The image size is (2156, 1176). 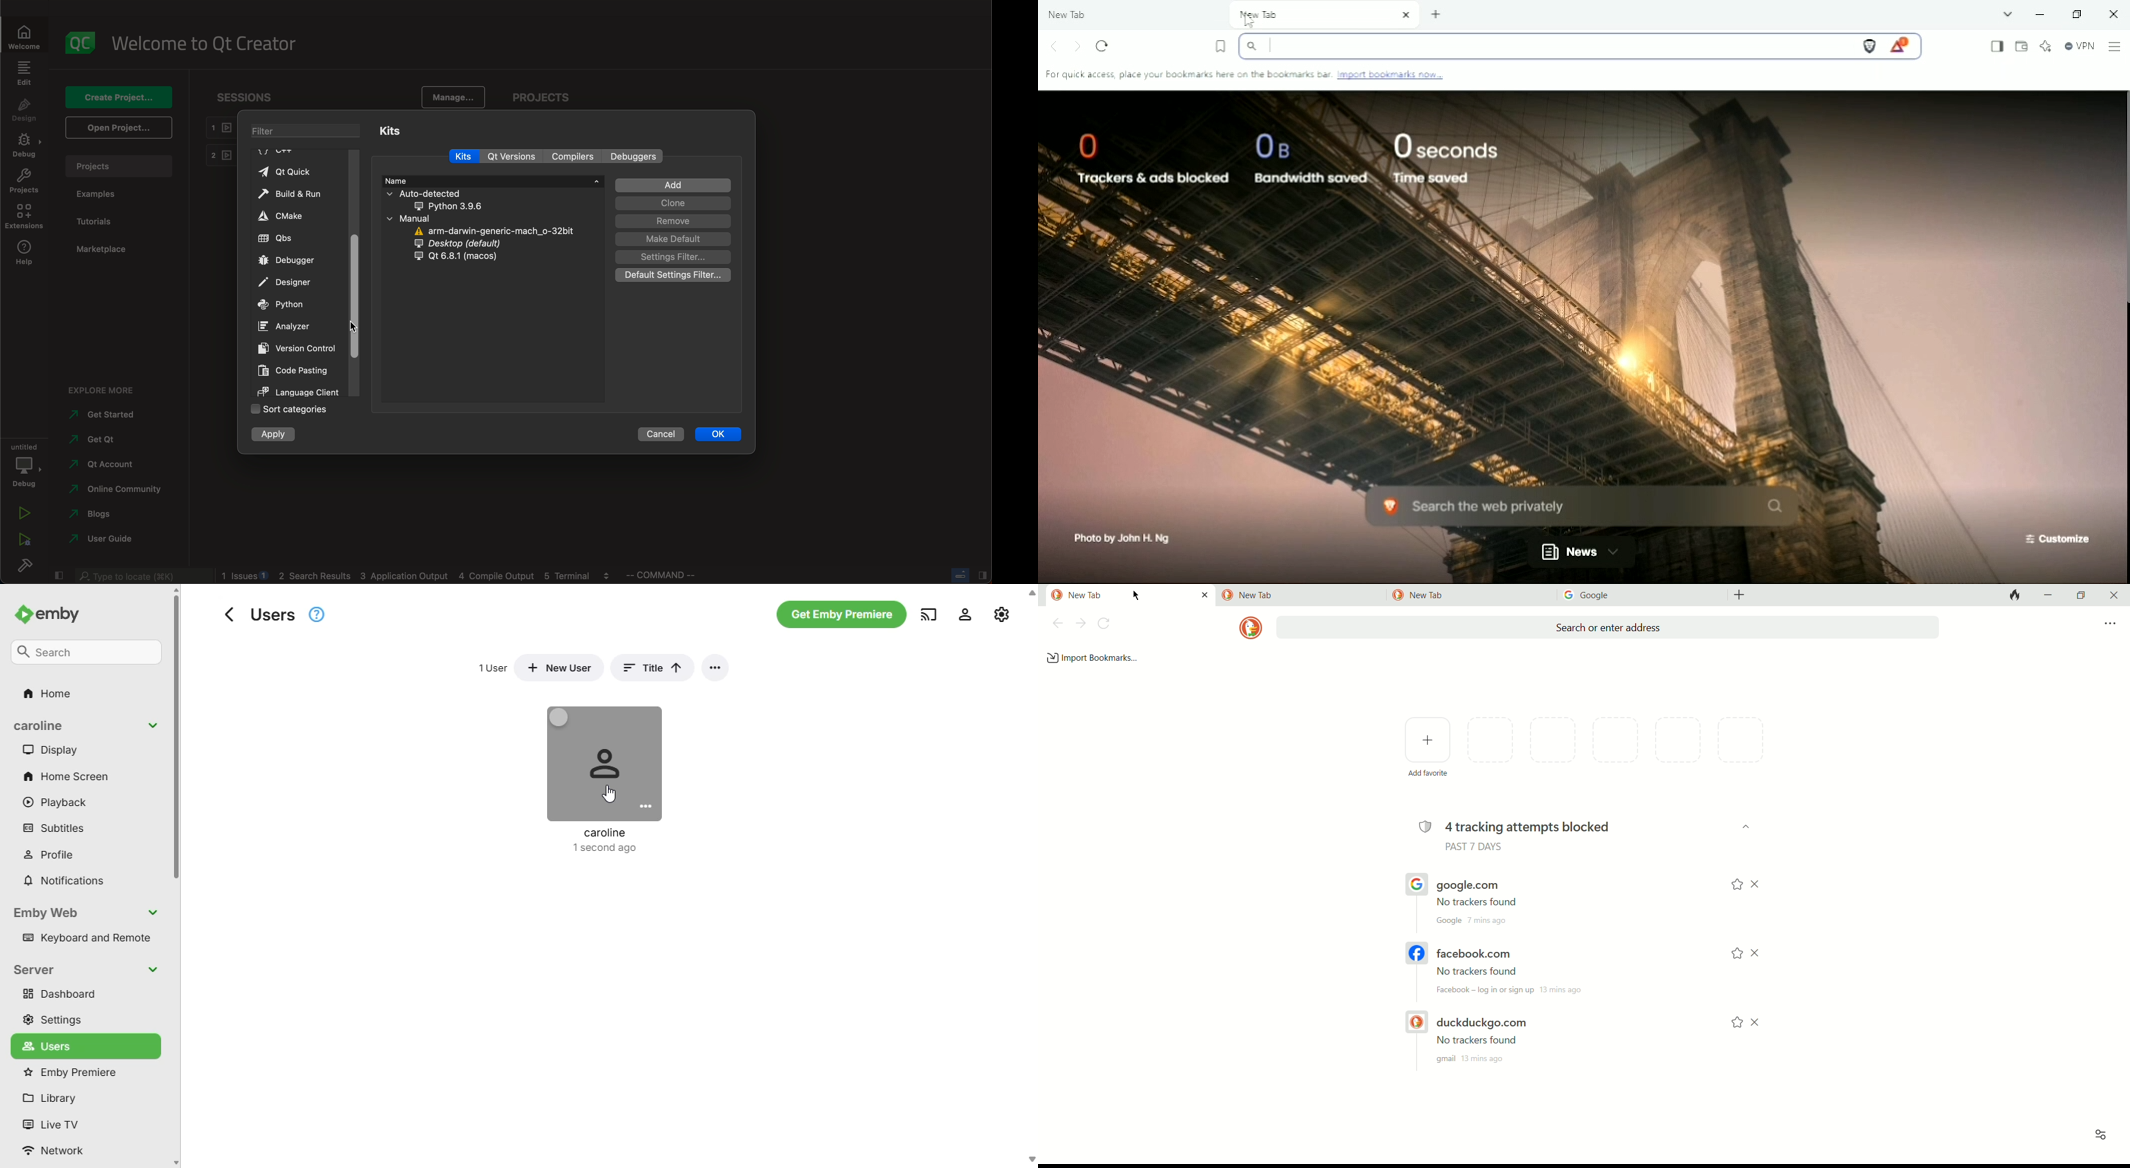 What do you see at coordinates (358, 325) in the screenshot?
I see `cursor` at bounding box center [358, 325].